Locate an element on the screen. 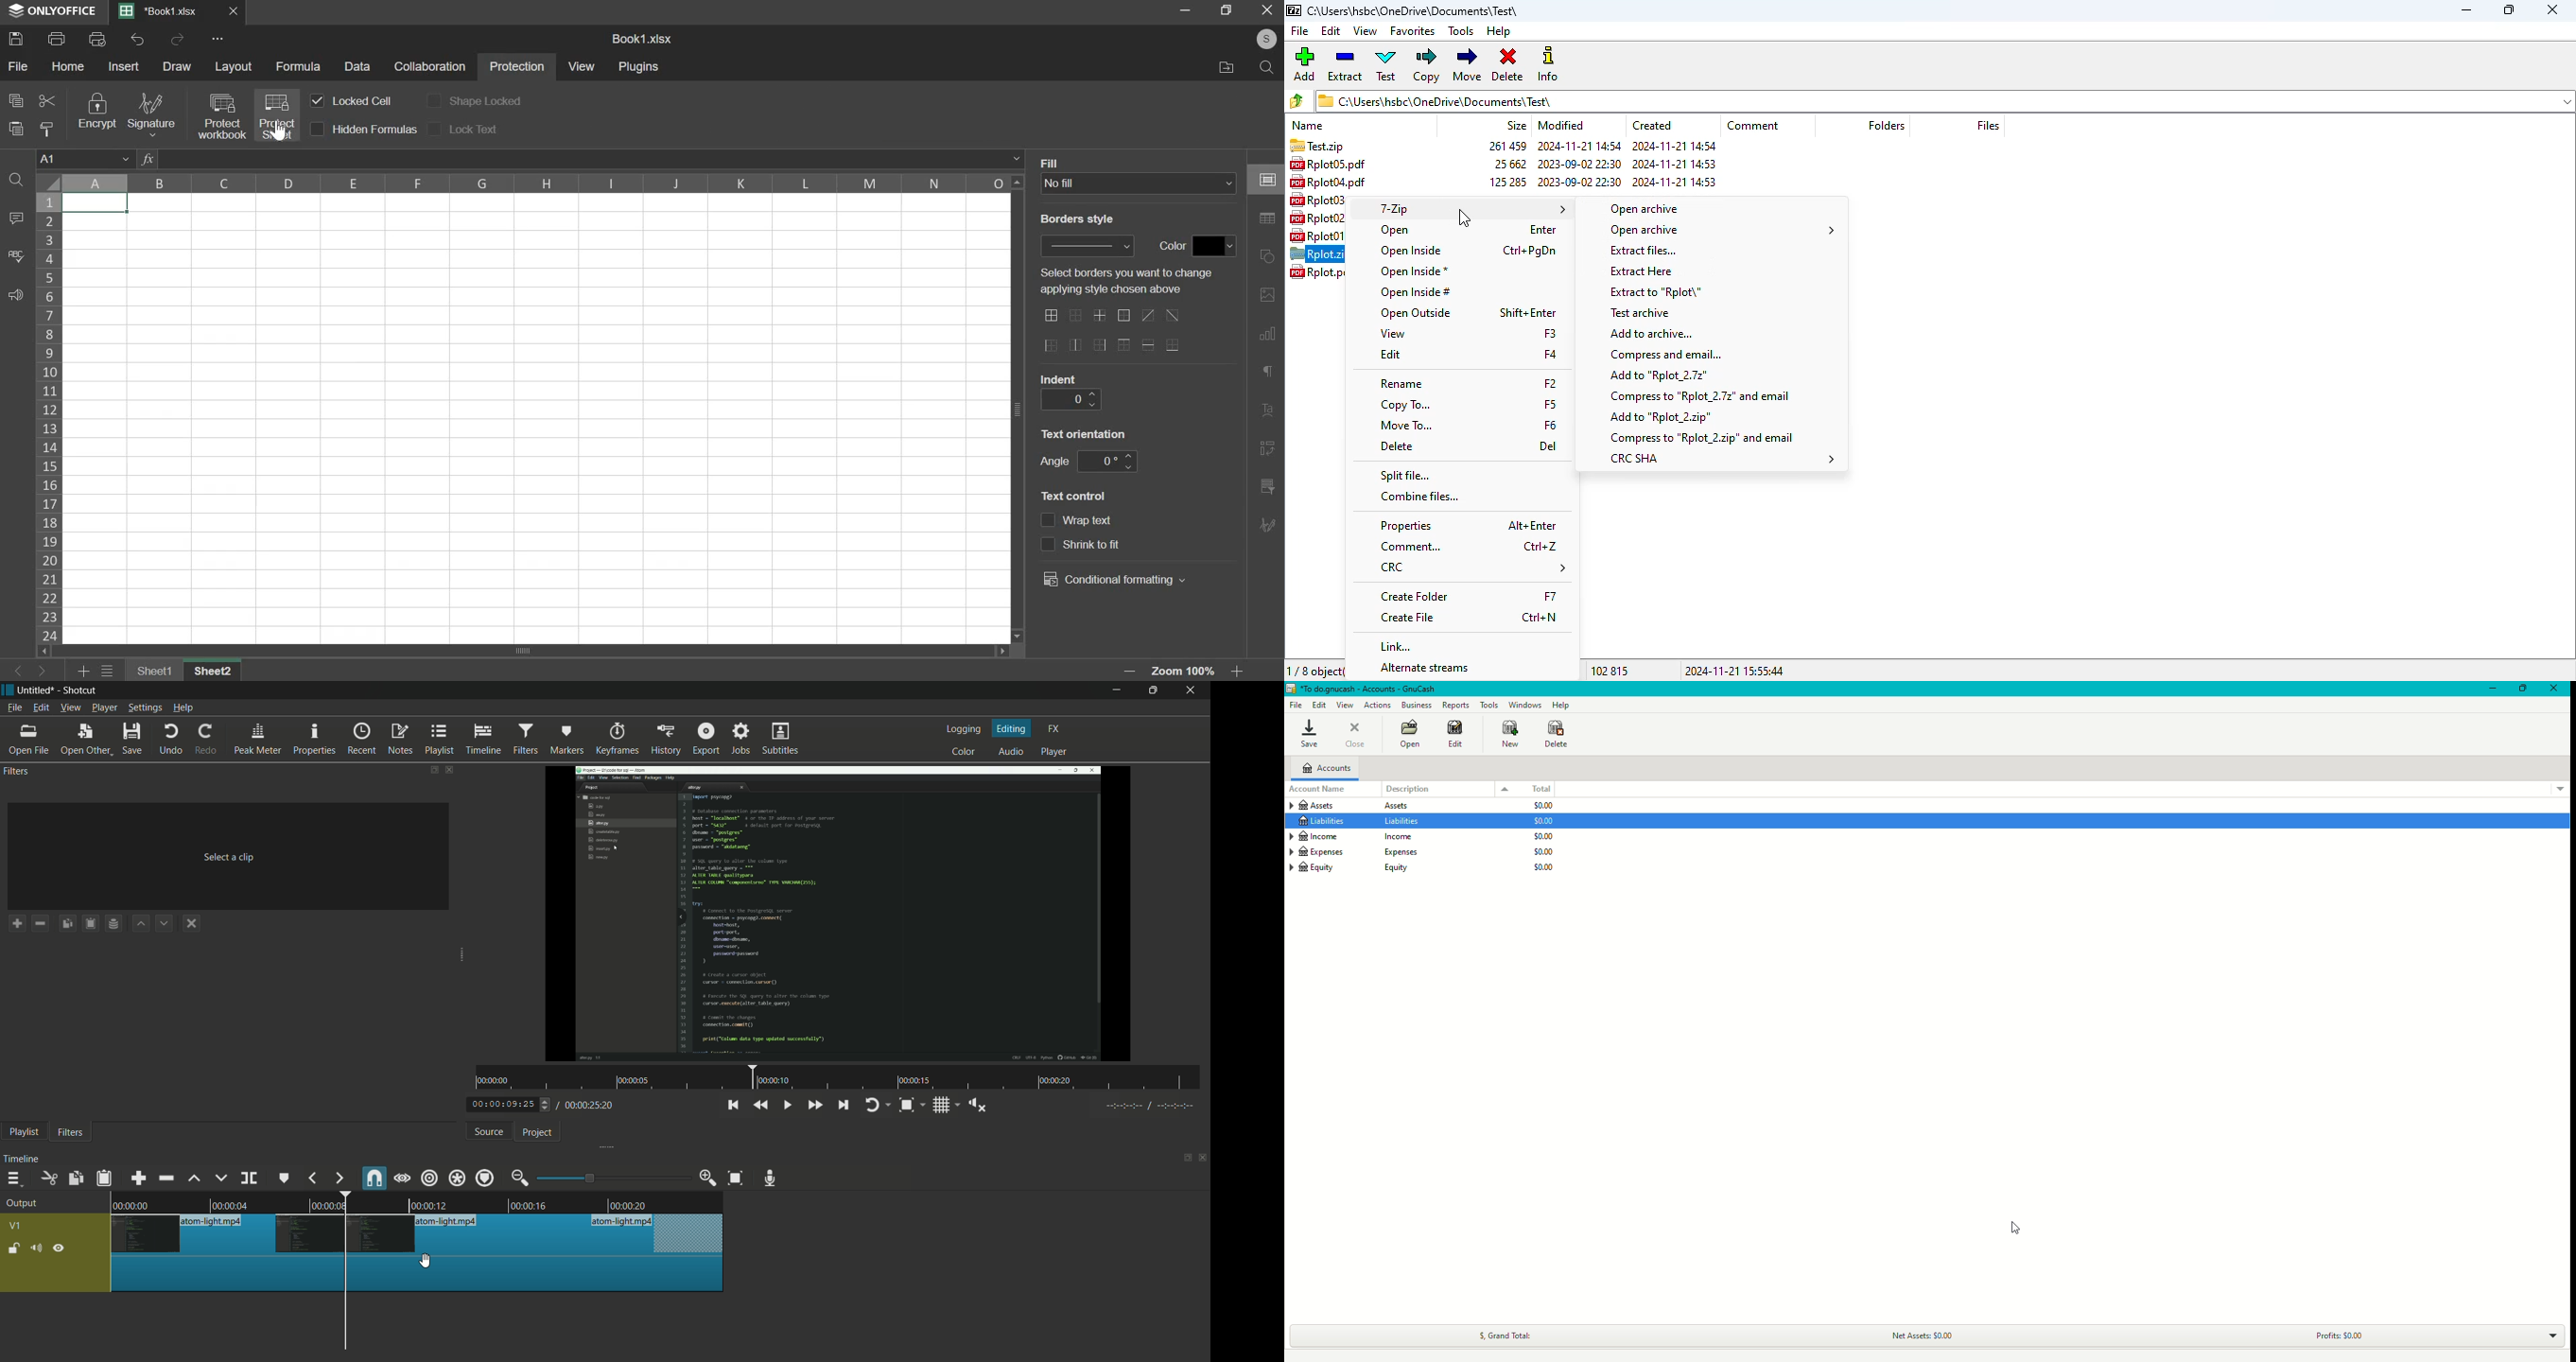 This screenshot has height=1372, width=2576. left is located at coordinates (20, 672).